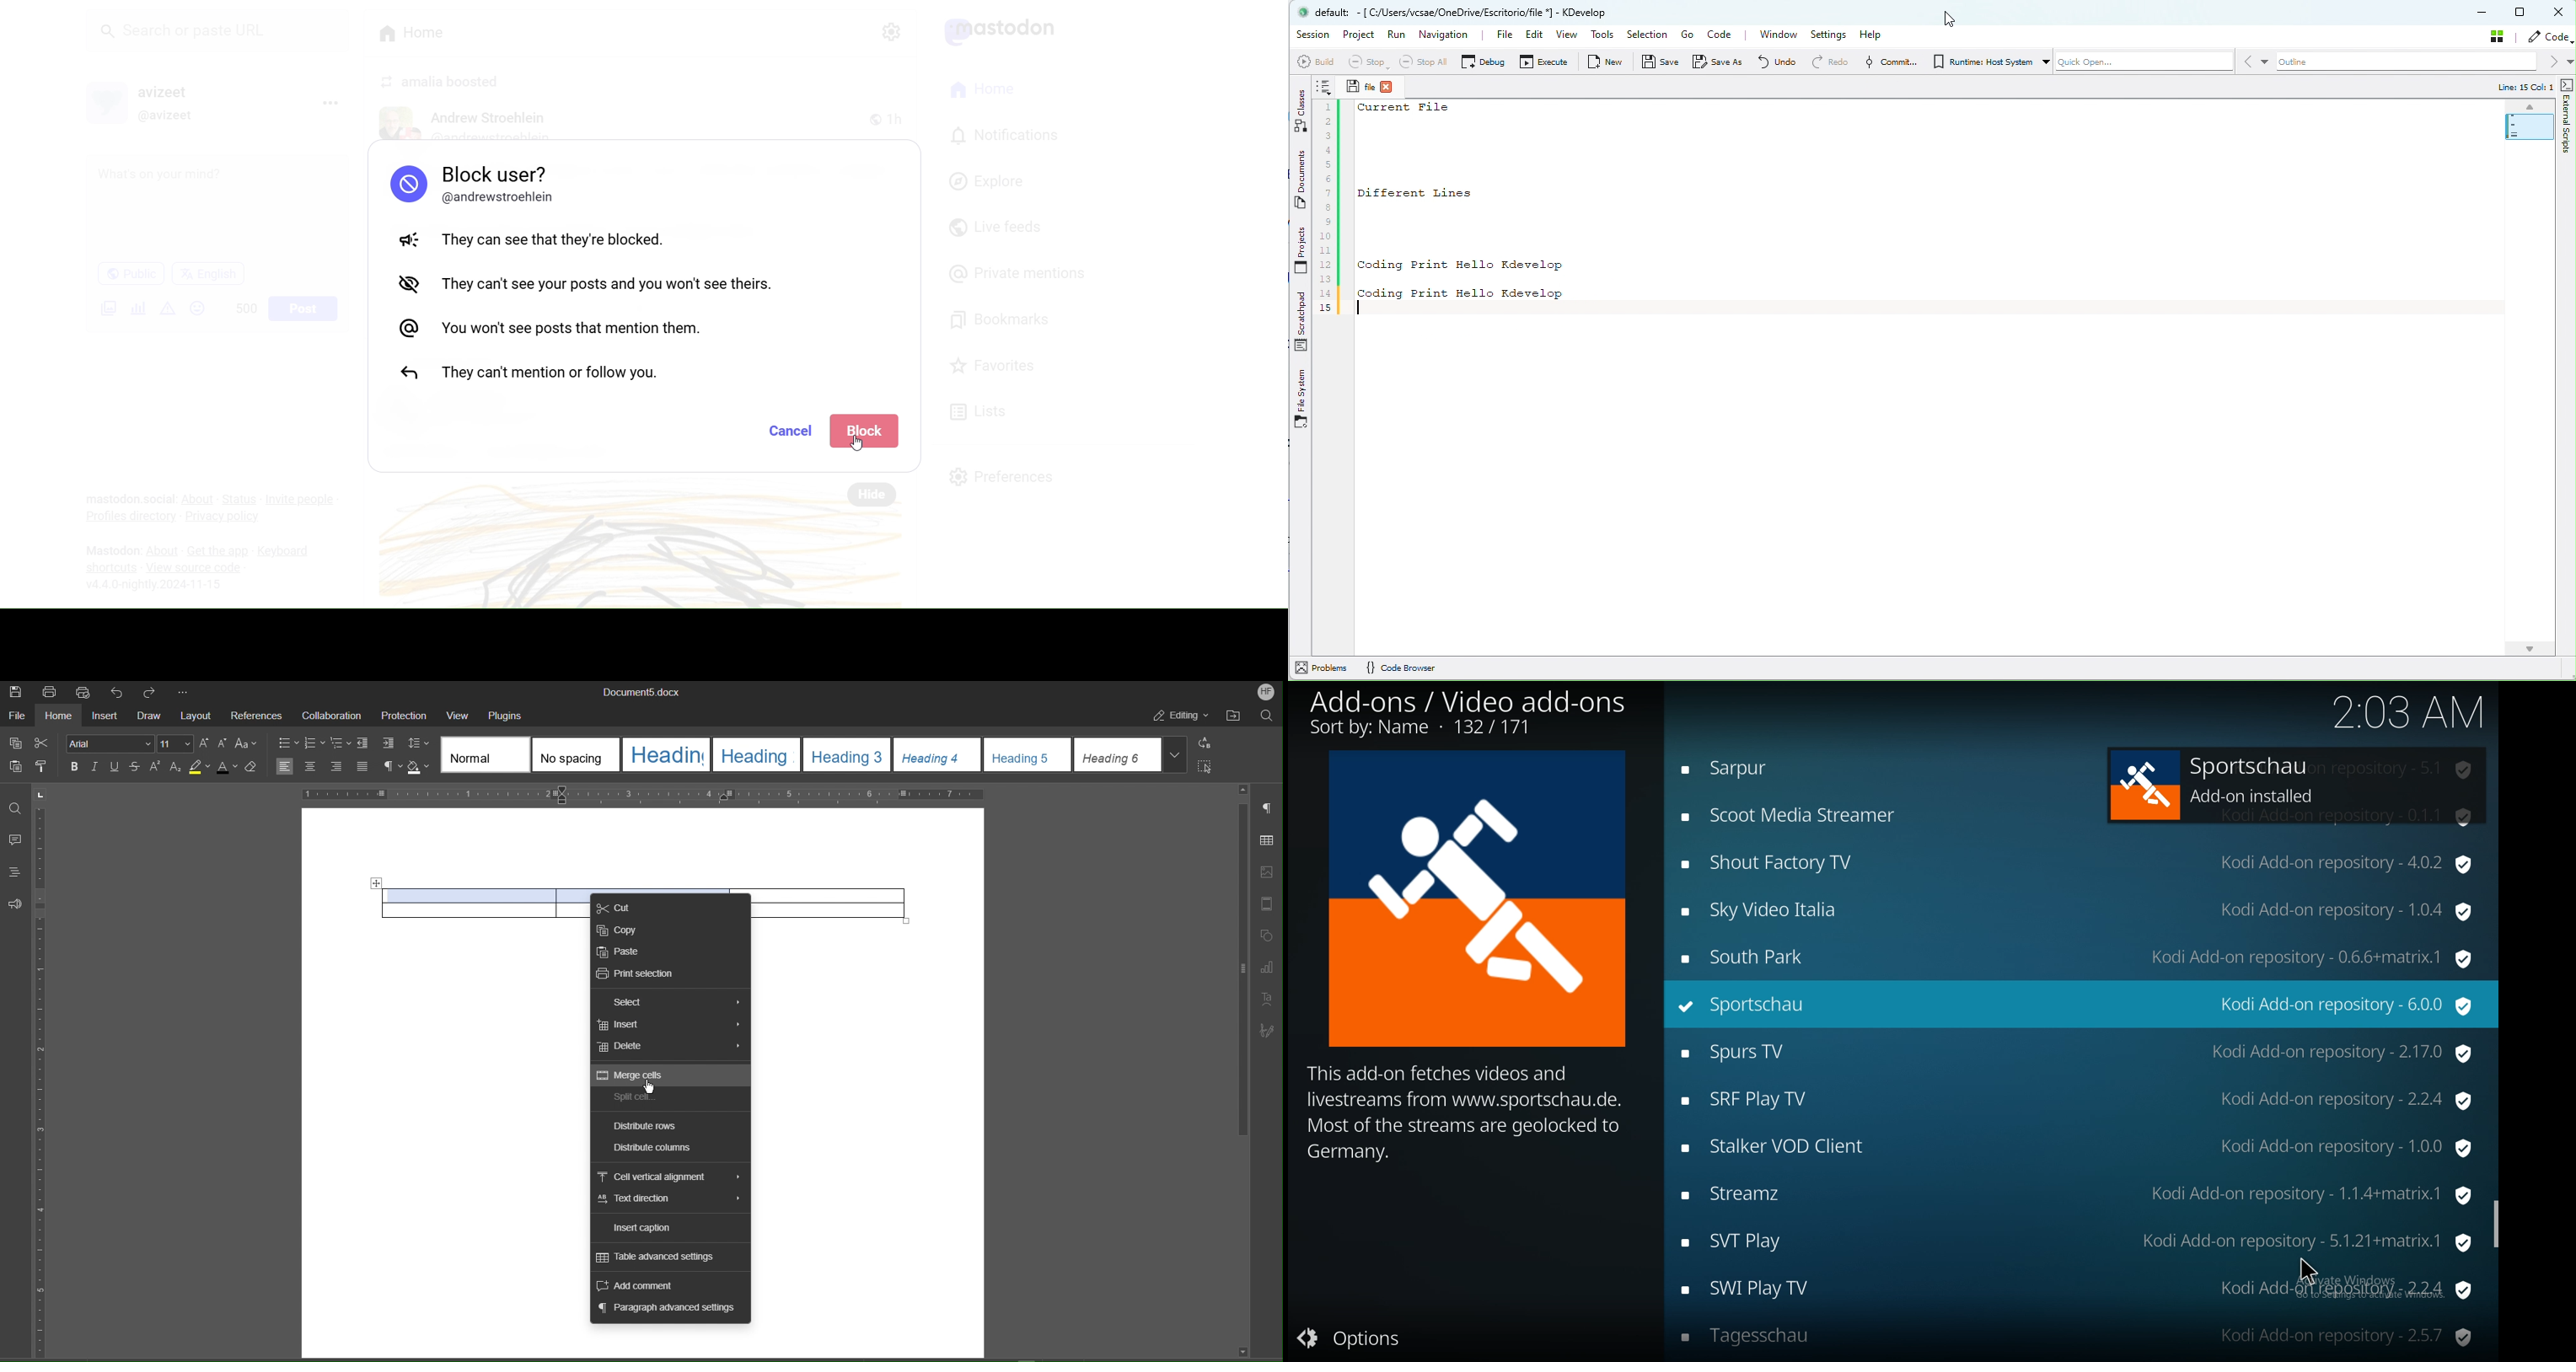  Describe the element at coordinates (2073, 1005) in the screenshot. I see `sportschau` at that location.